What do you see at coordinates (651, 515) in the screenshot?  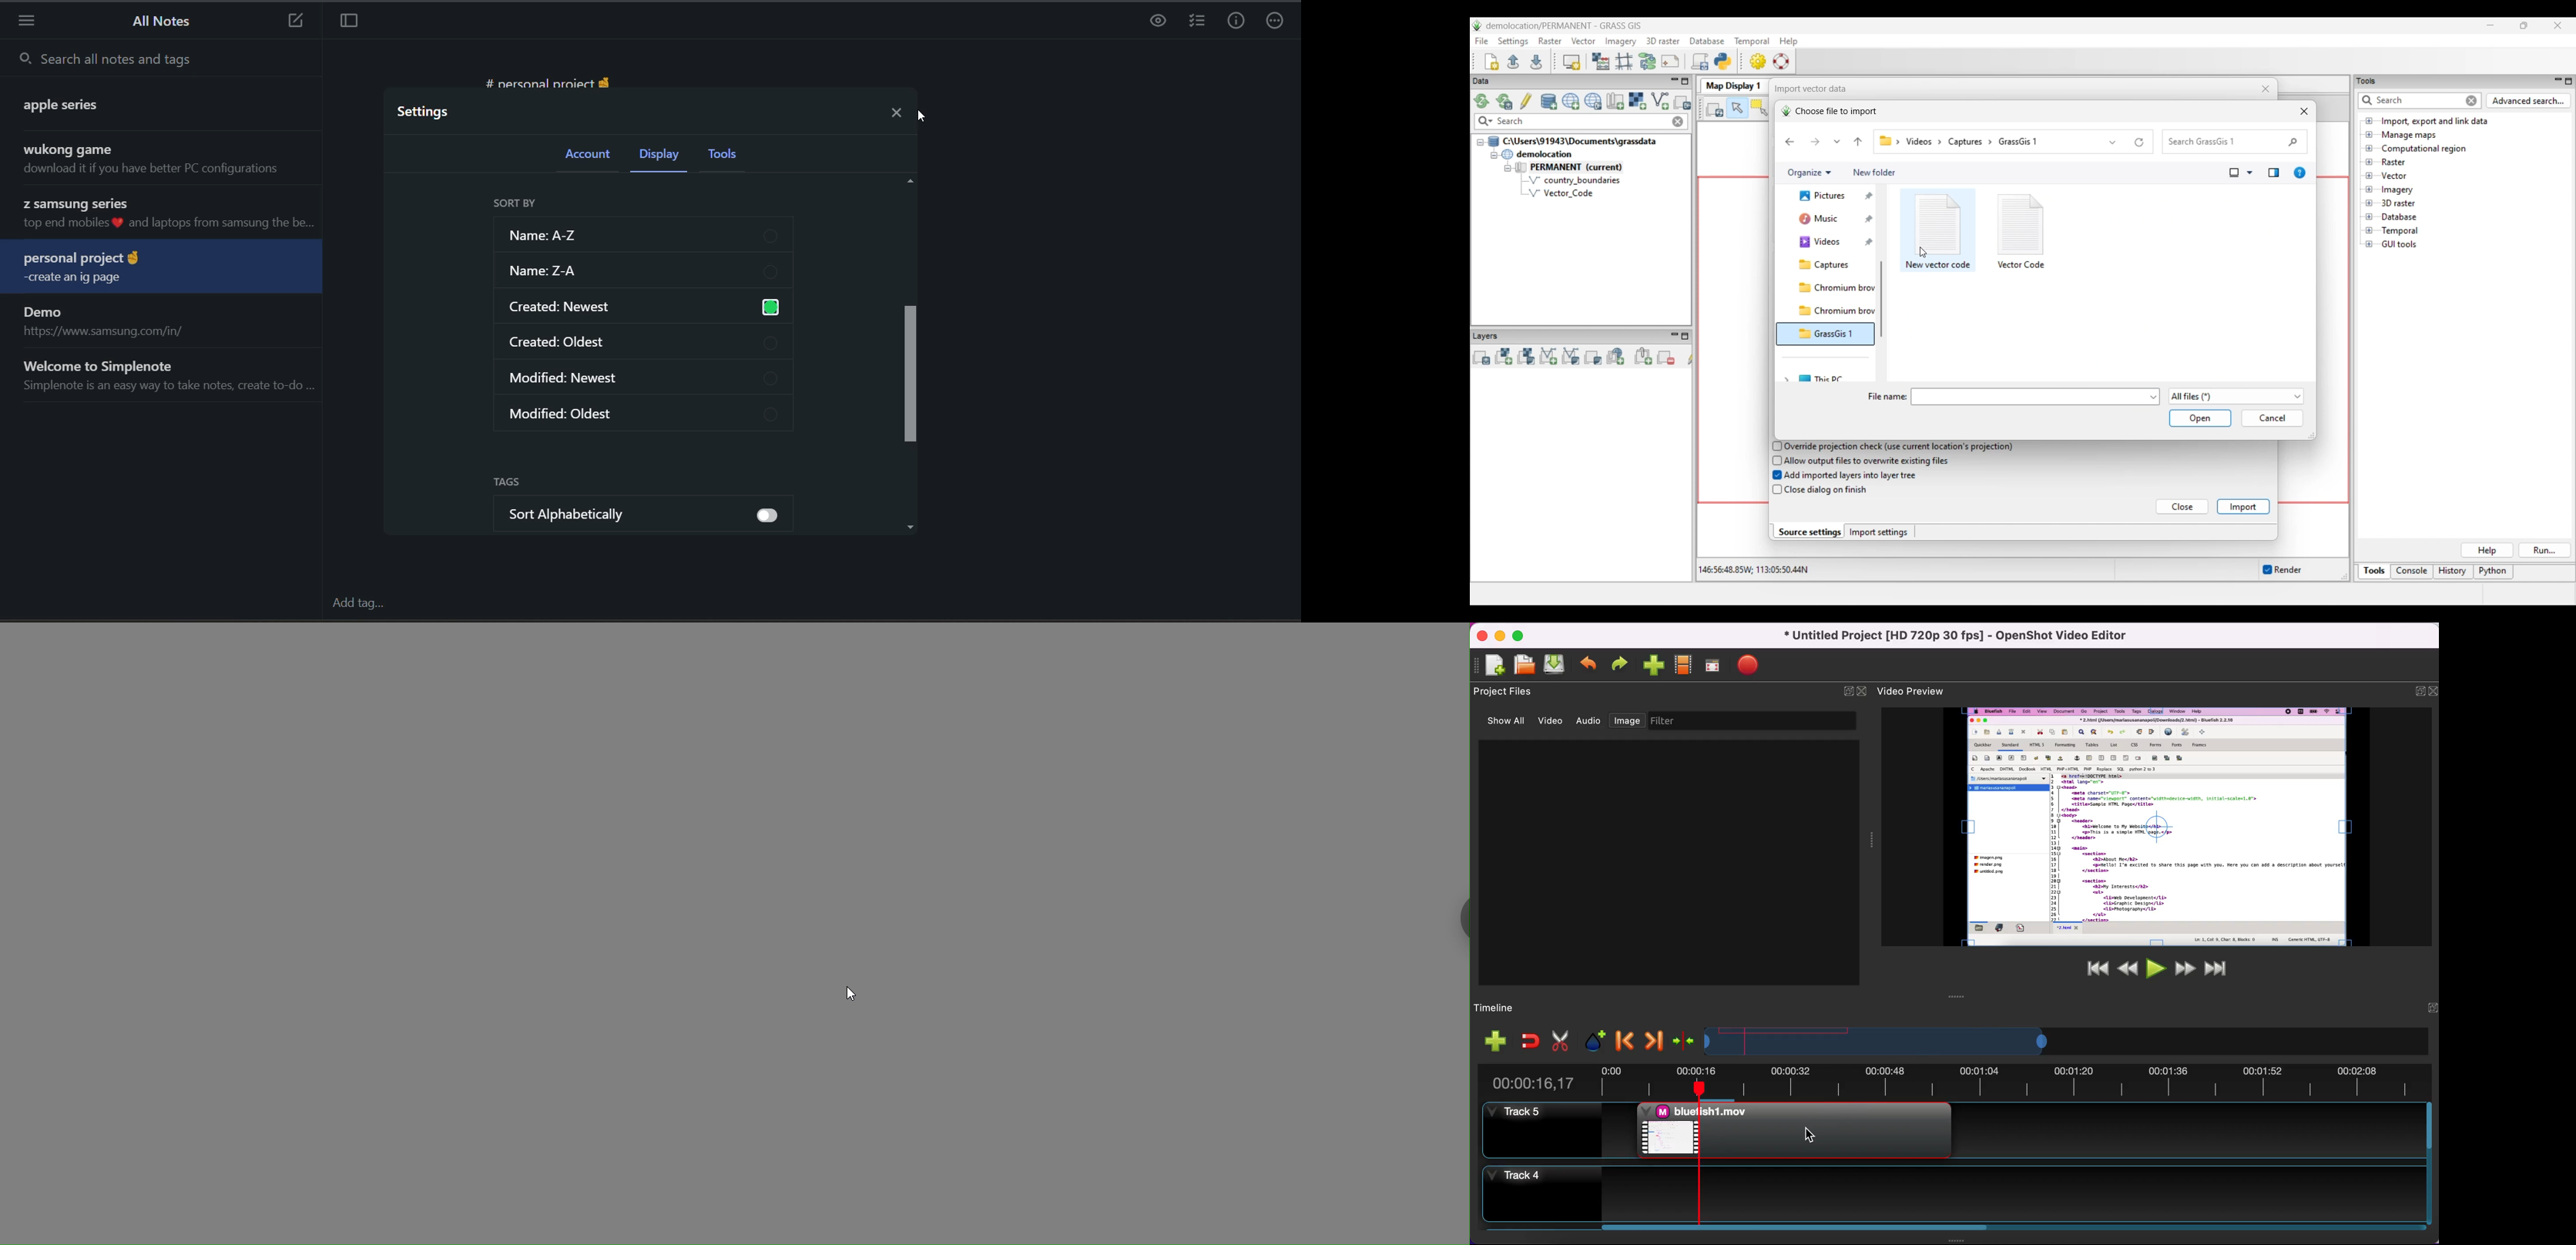 I see `sort alphabetically` at bounding box center [651, 515].